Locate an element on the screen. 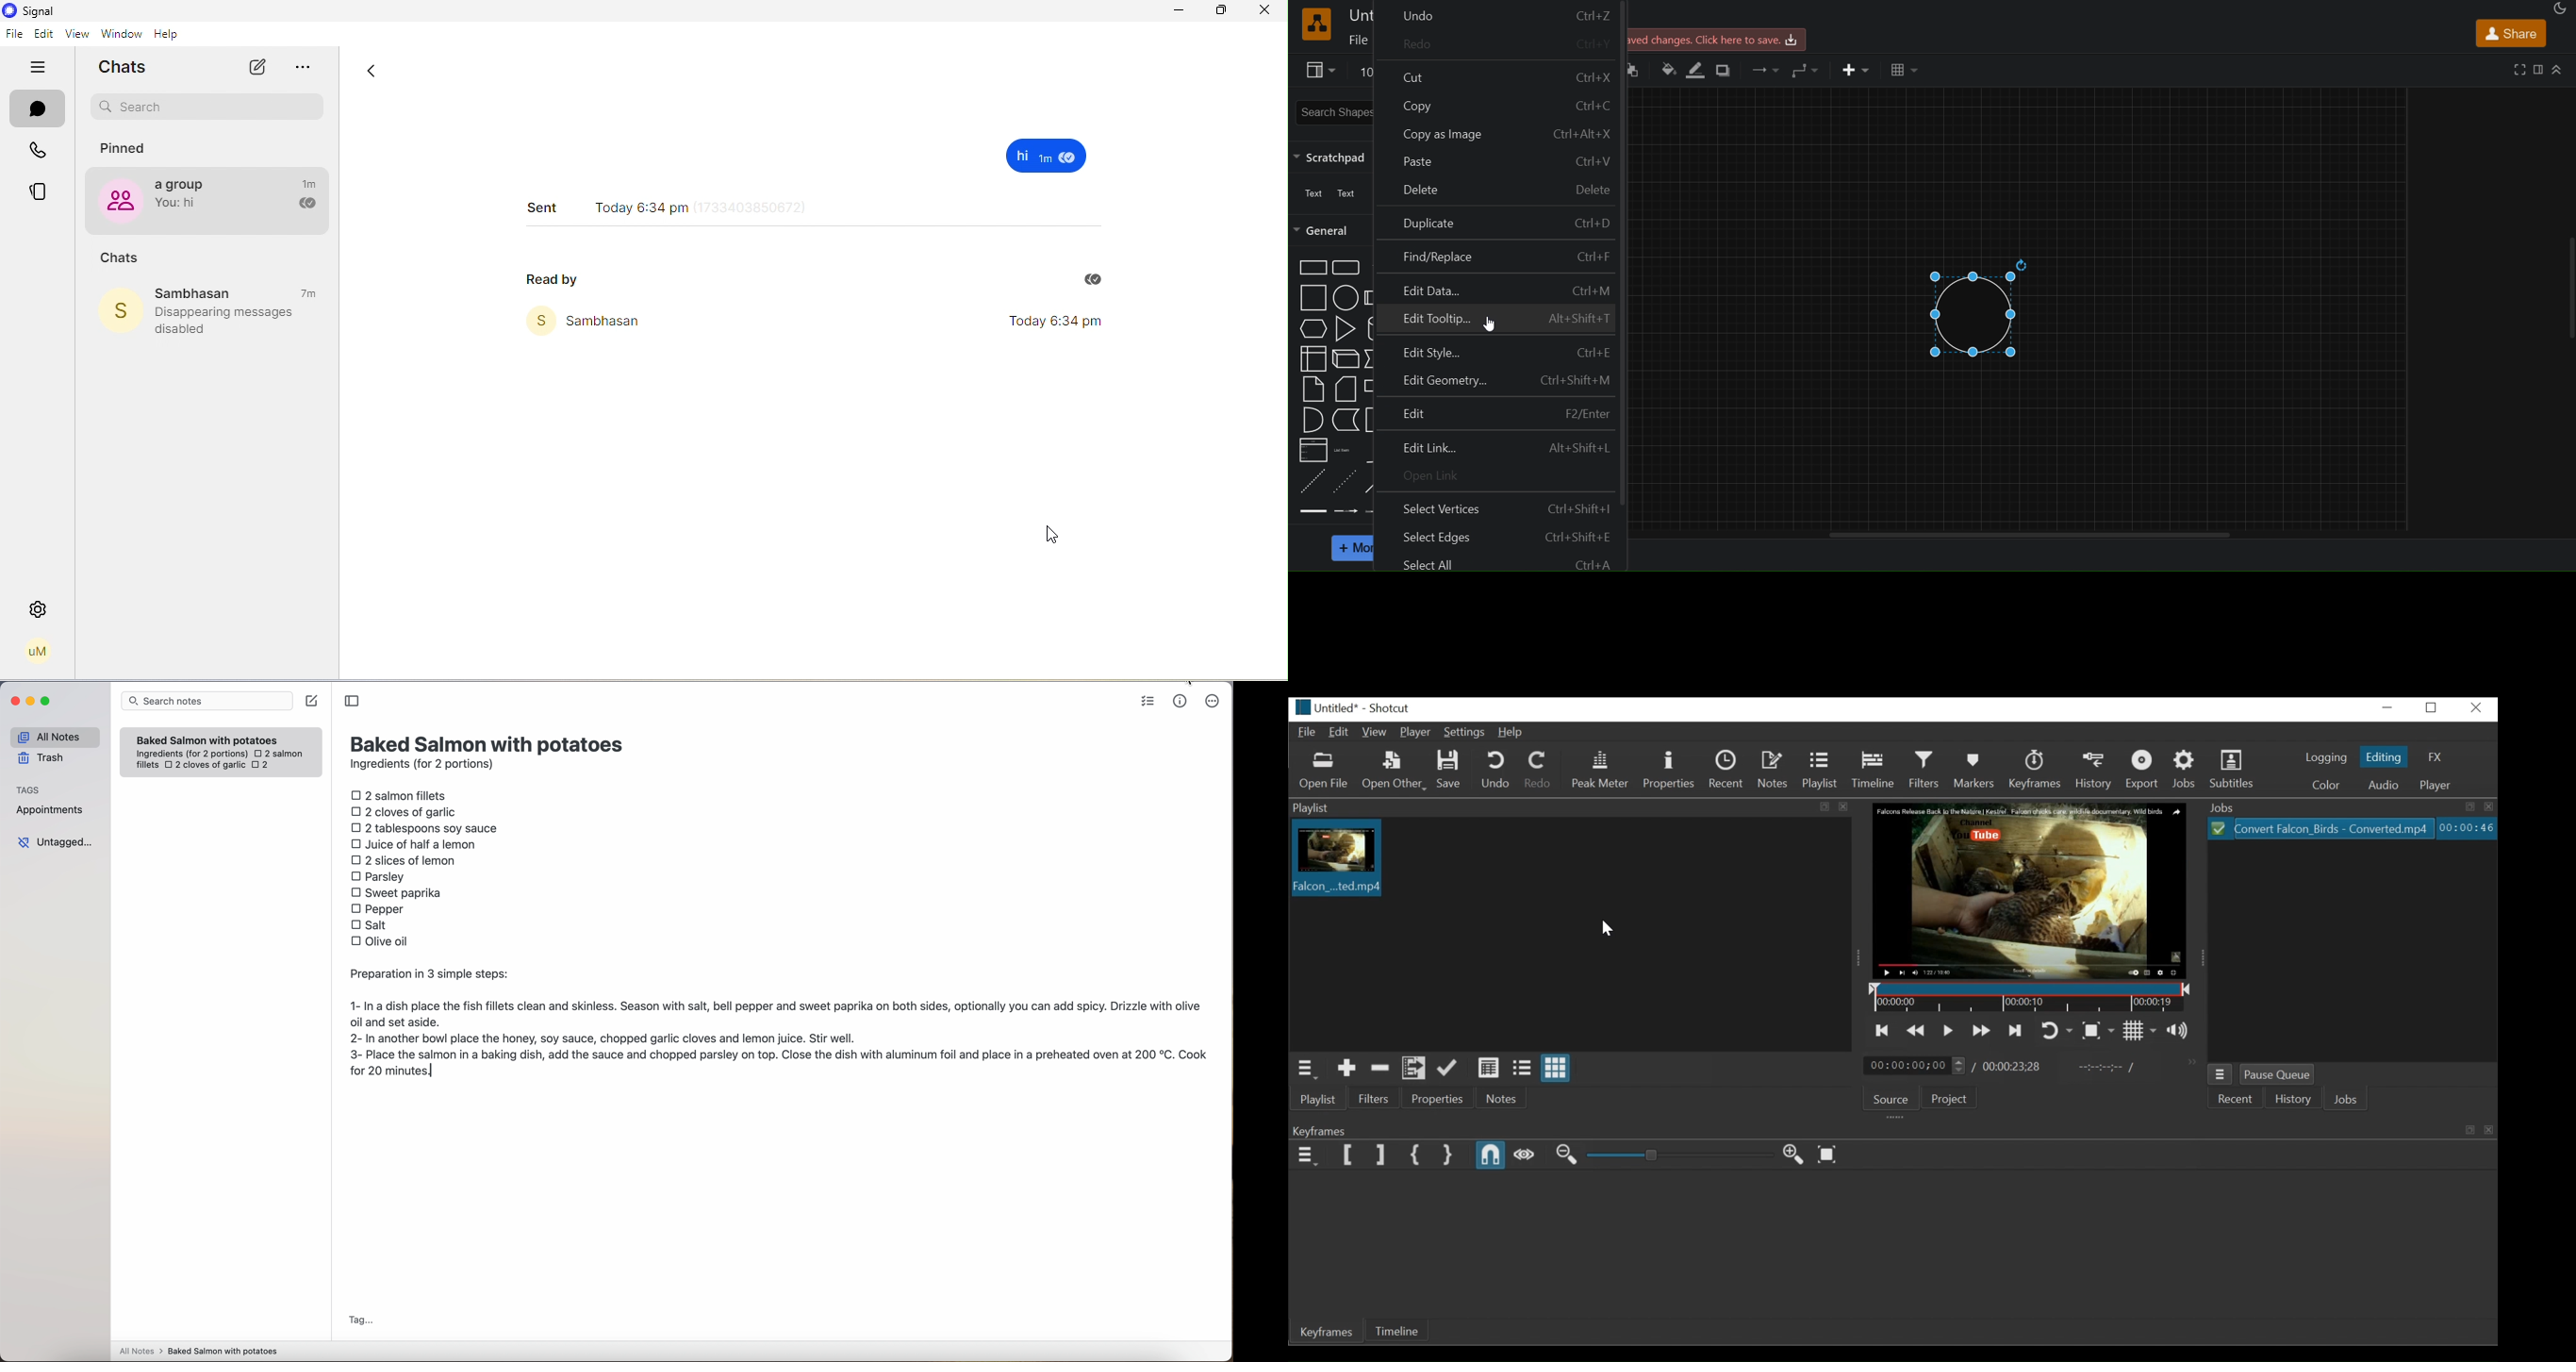 The width and height of the screenshot is (2576, 1372). Baked Salmon with potatoes is located at coordinates (207, 738).